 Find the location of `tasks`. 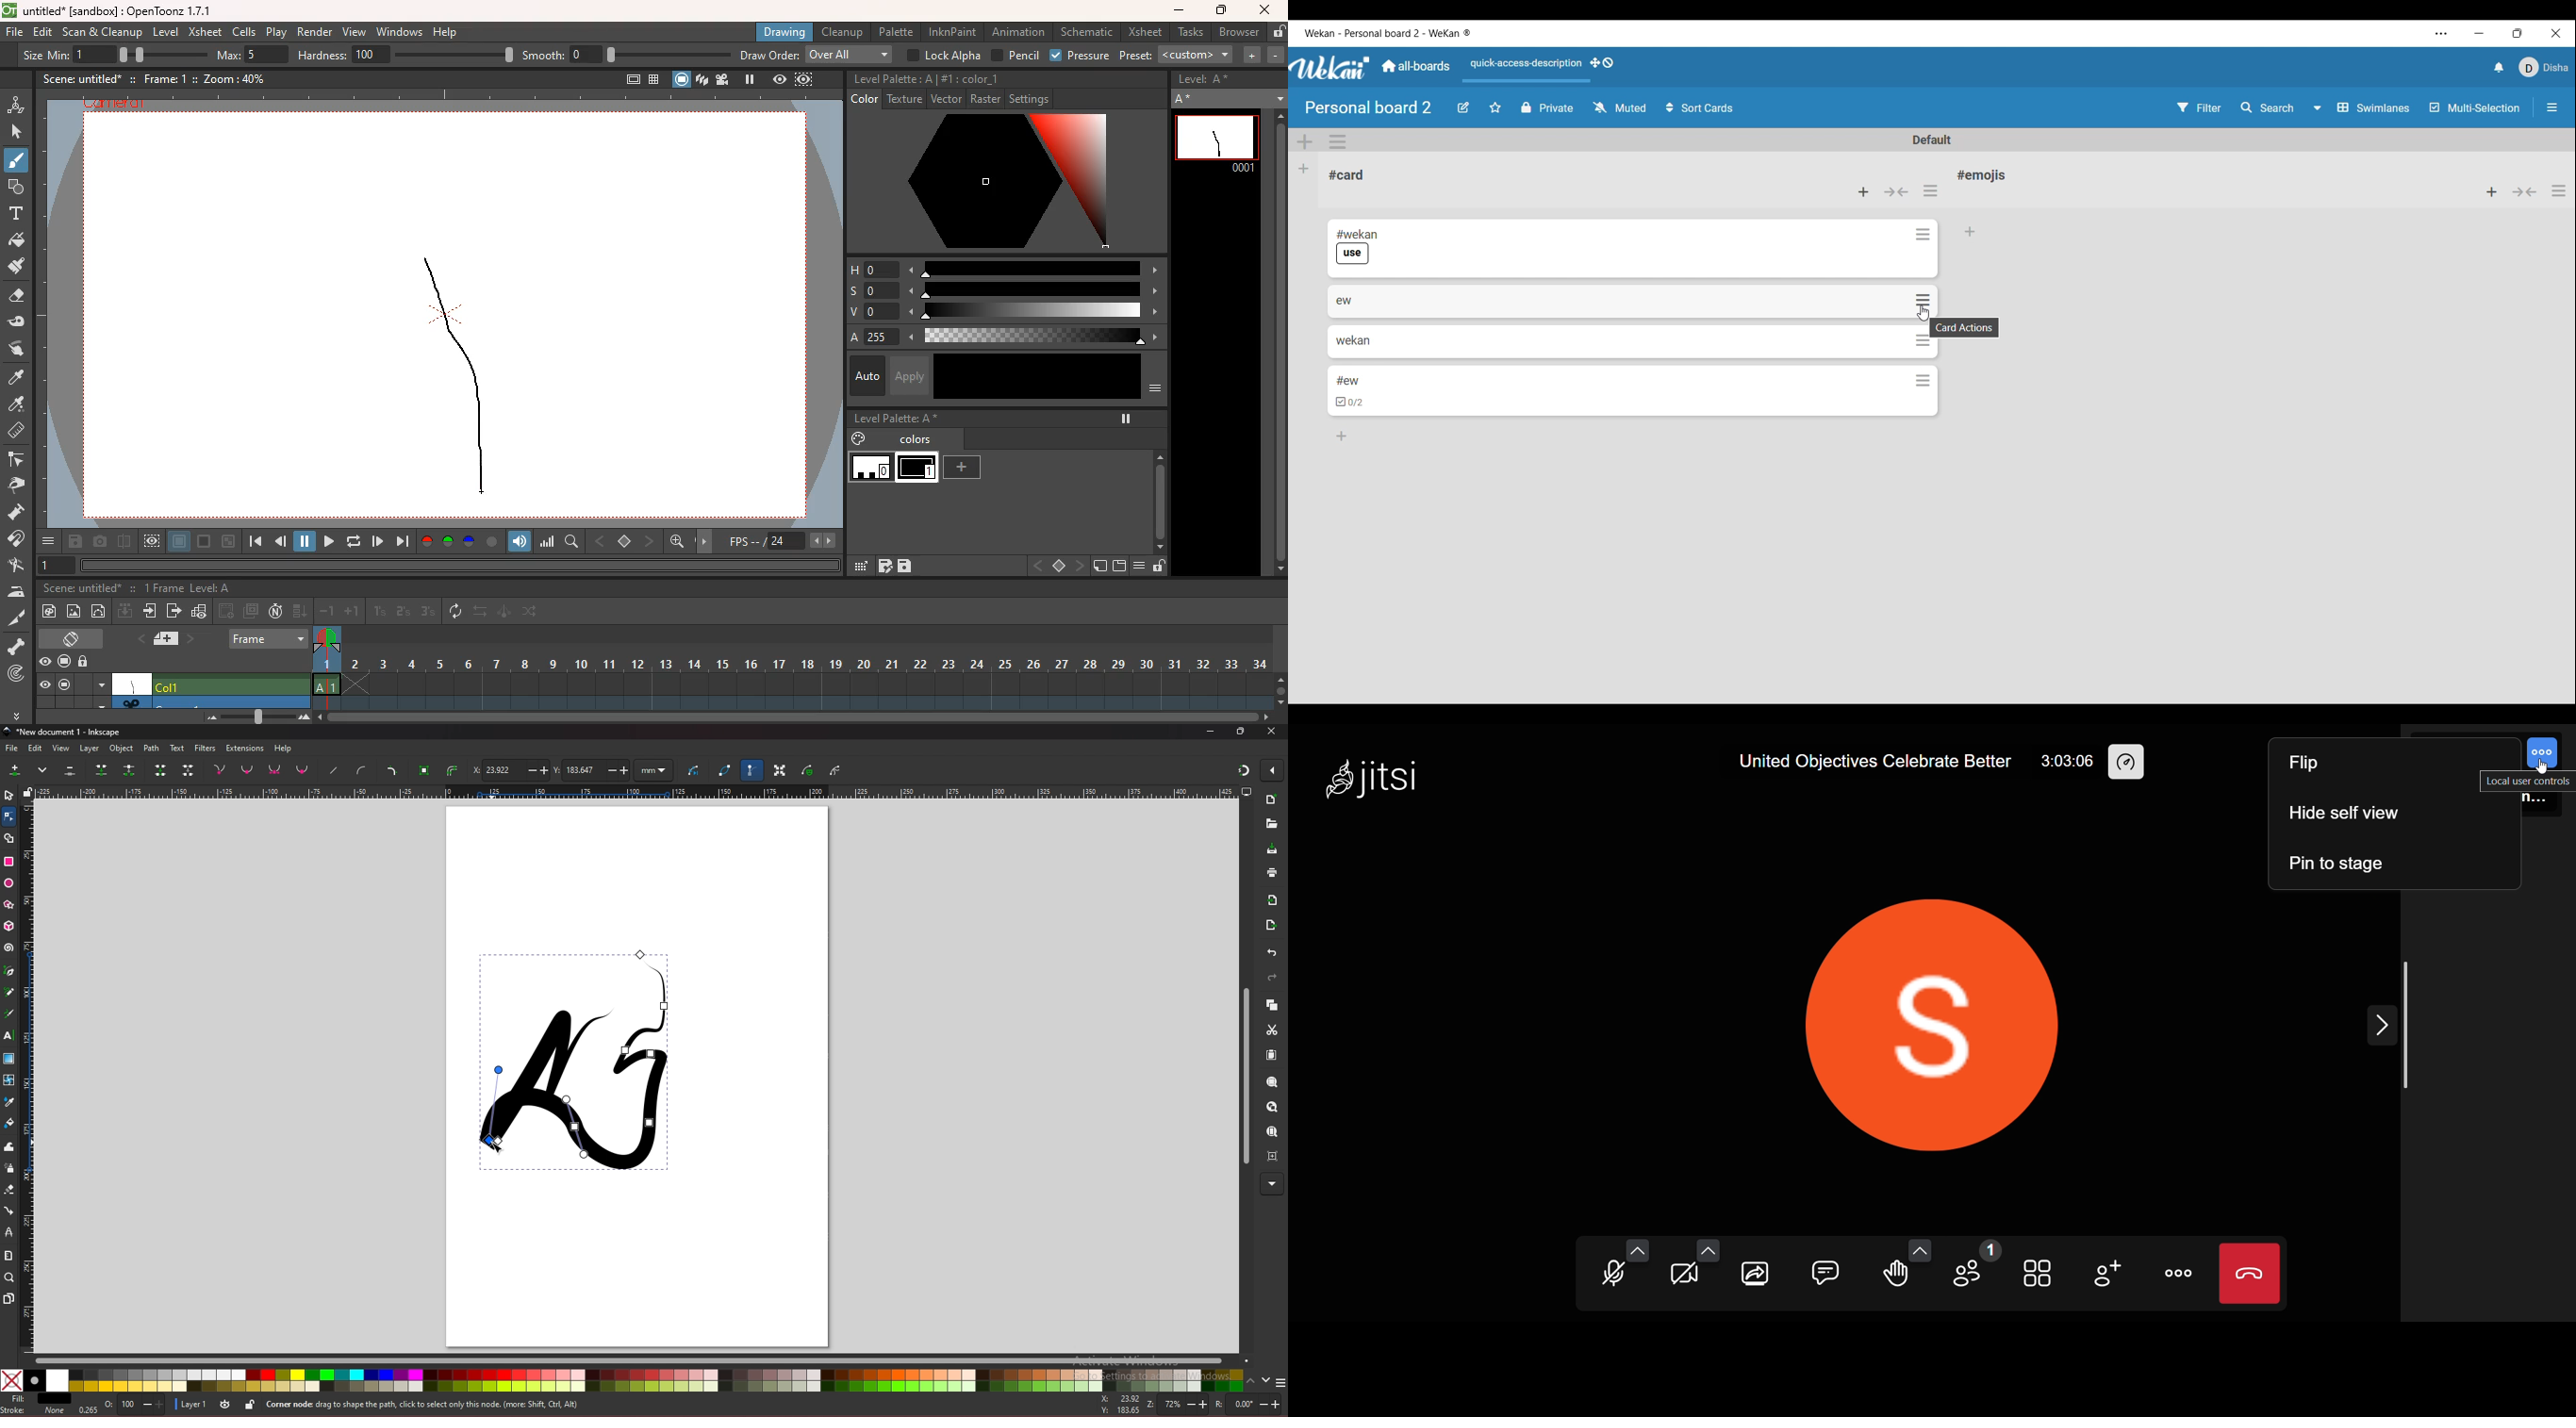

tasks is located at coordinates (1188, 33).